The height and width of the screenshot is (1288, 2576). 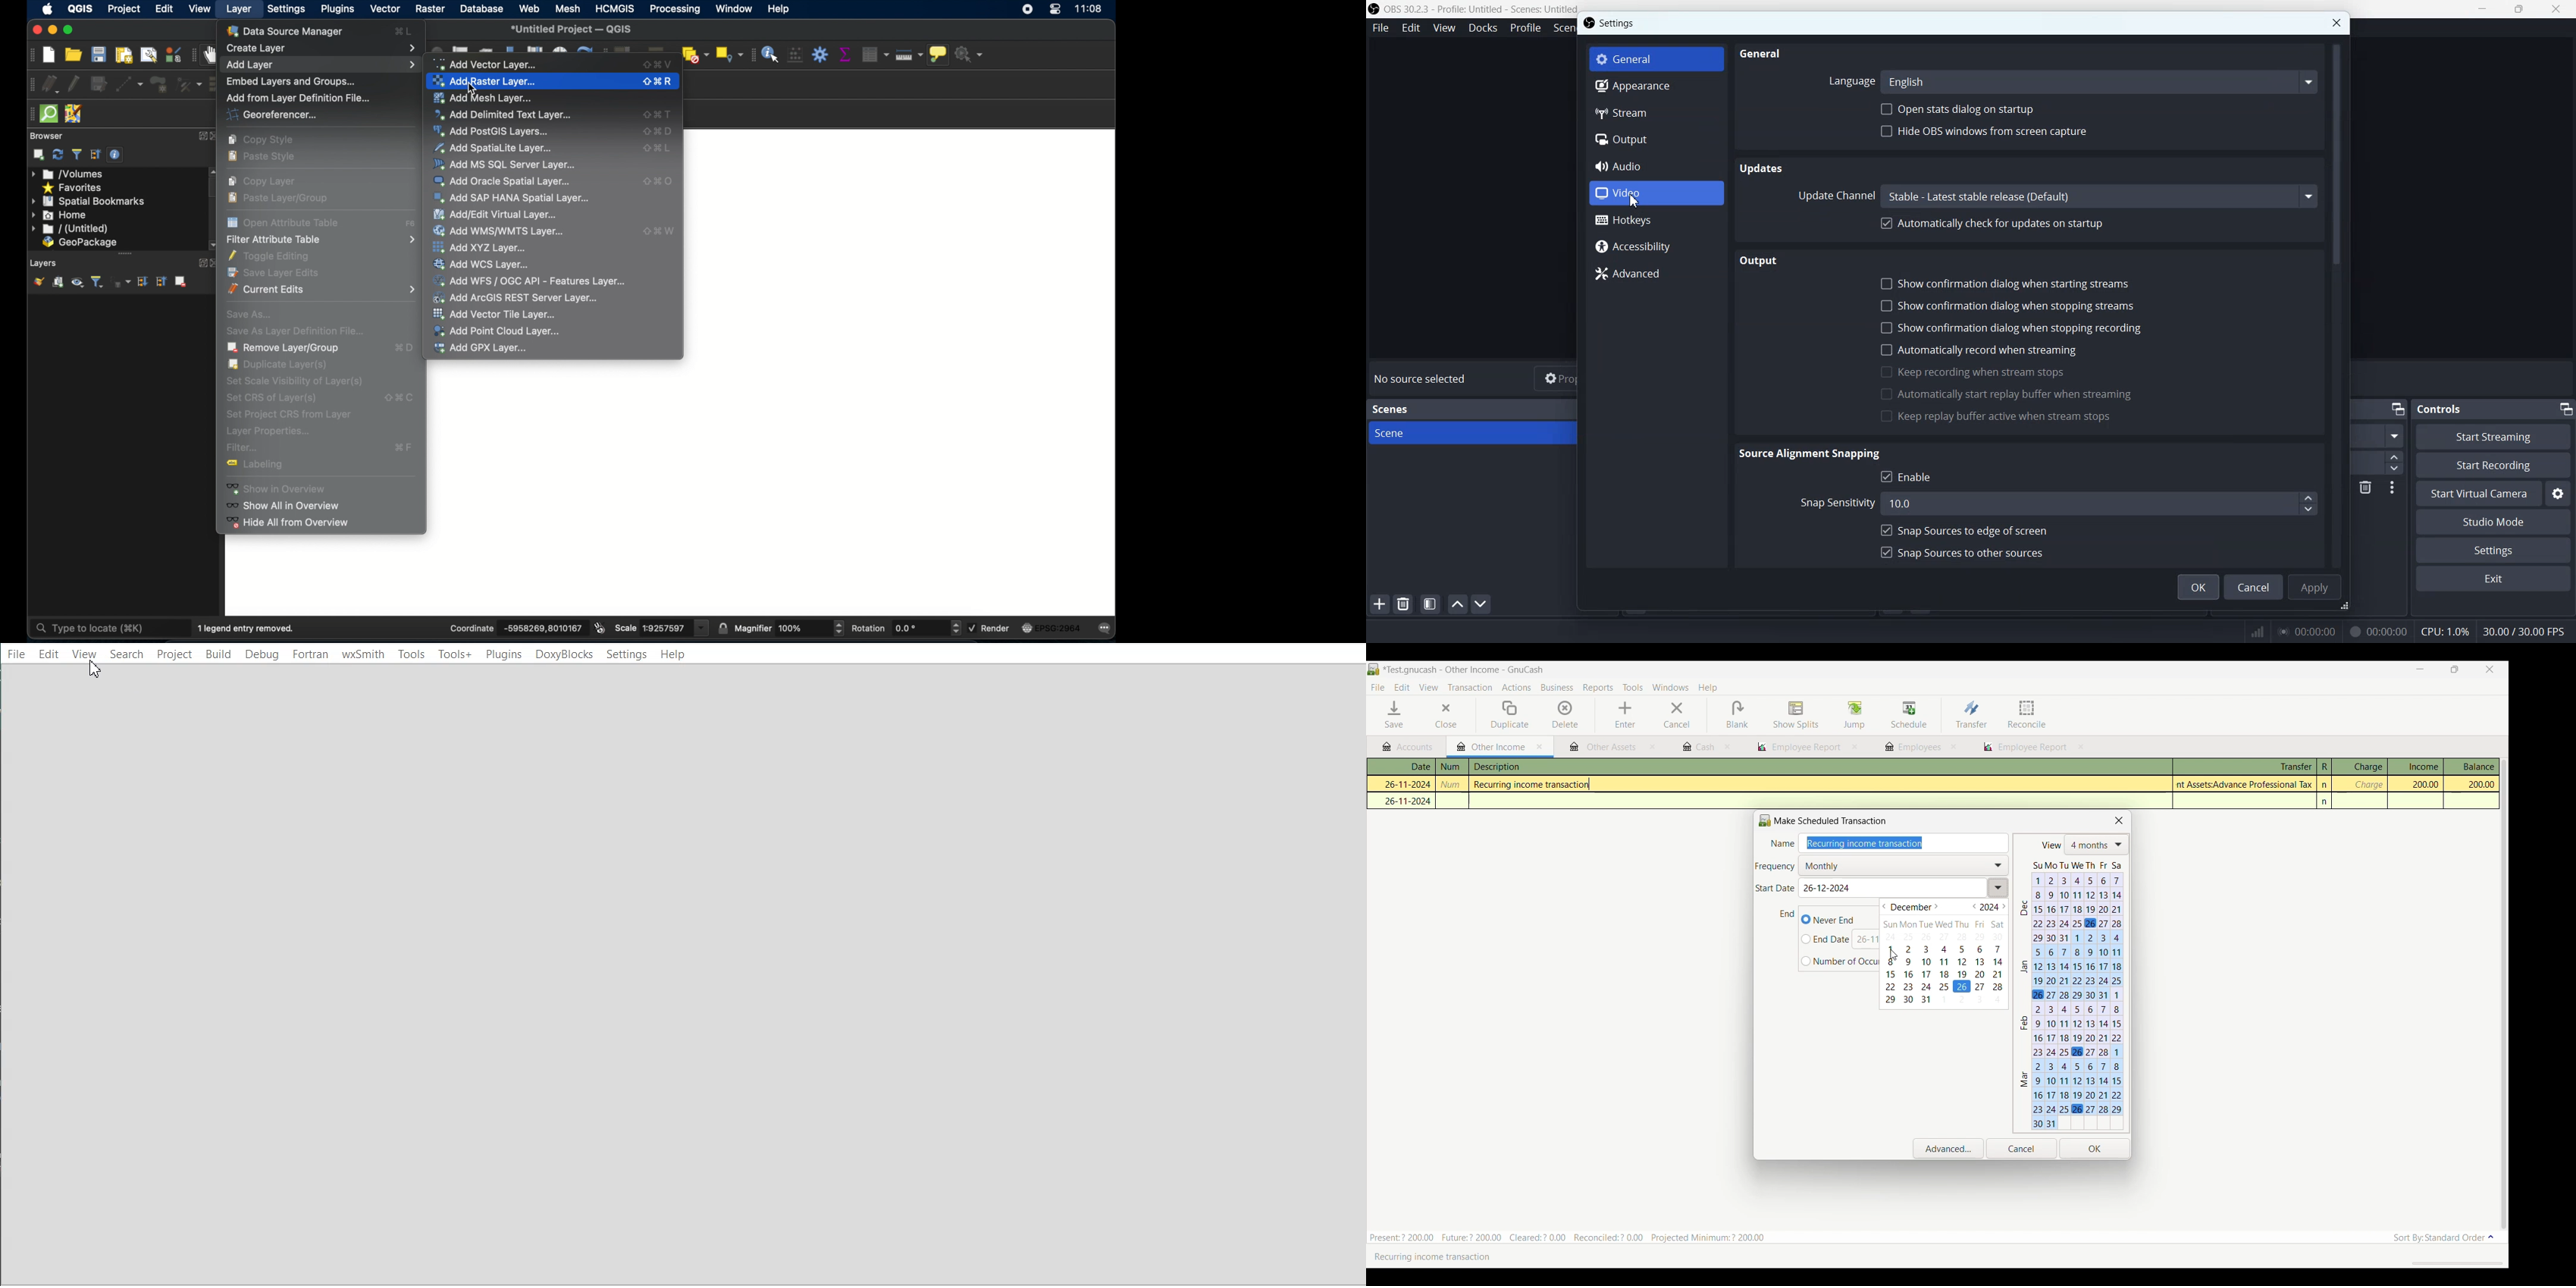 I want to click on Docks, so click(x=1482, y=28).